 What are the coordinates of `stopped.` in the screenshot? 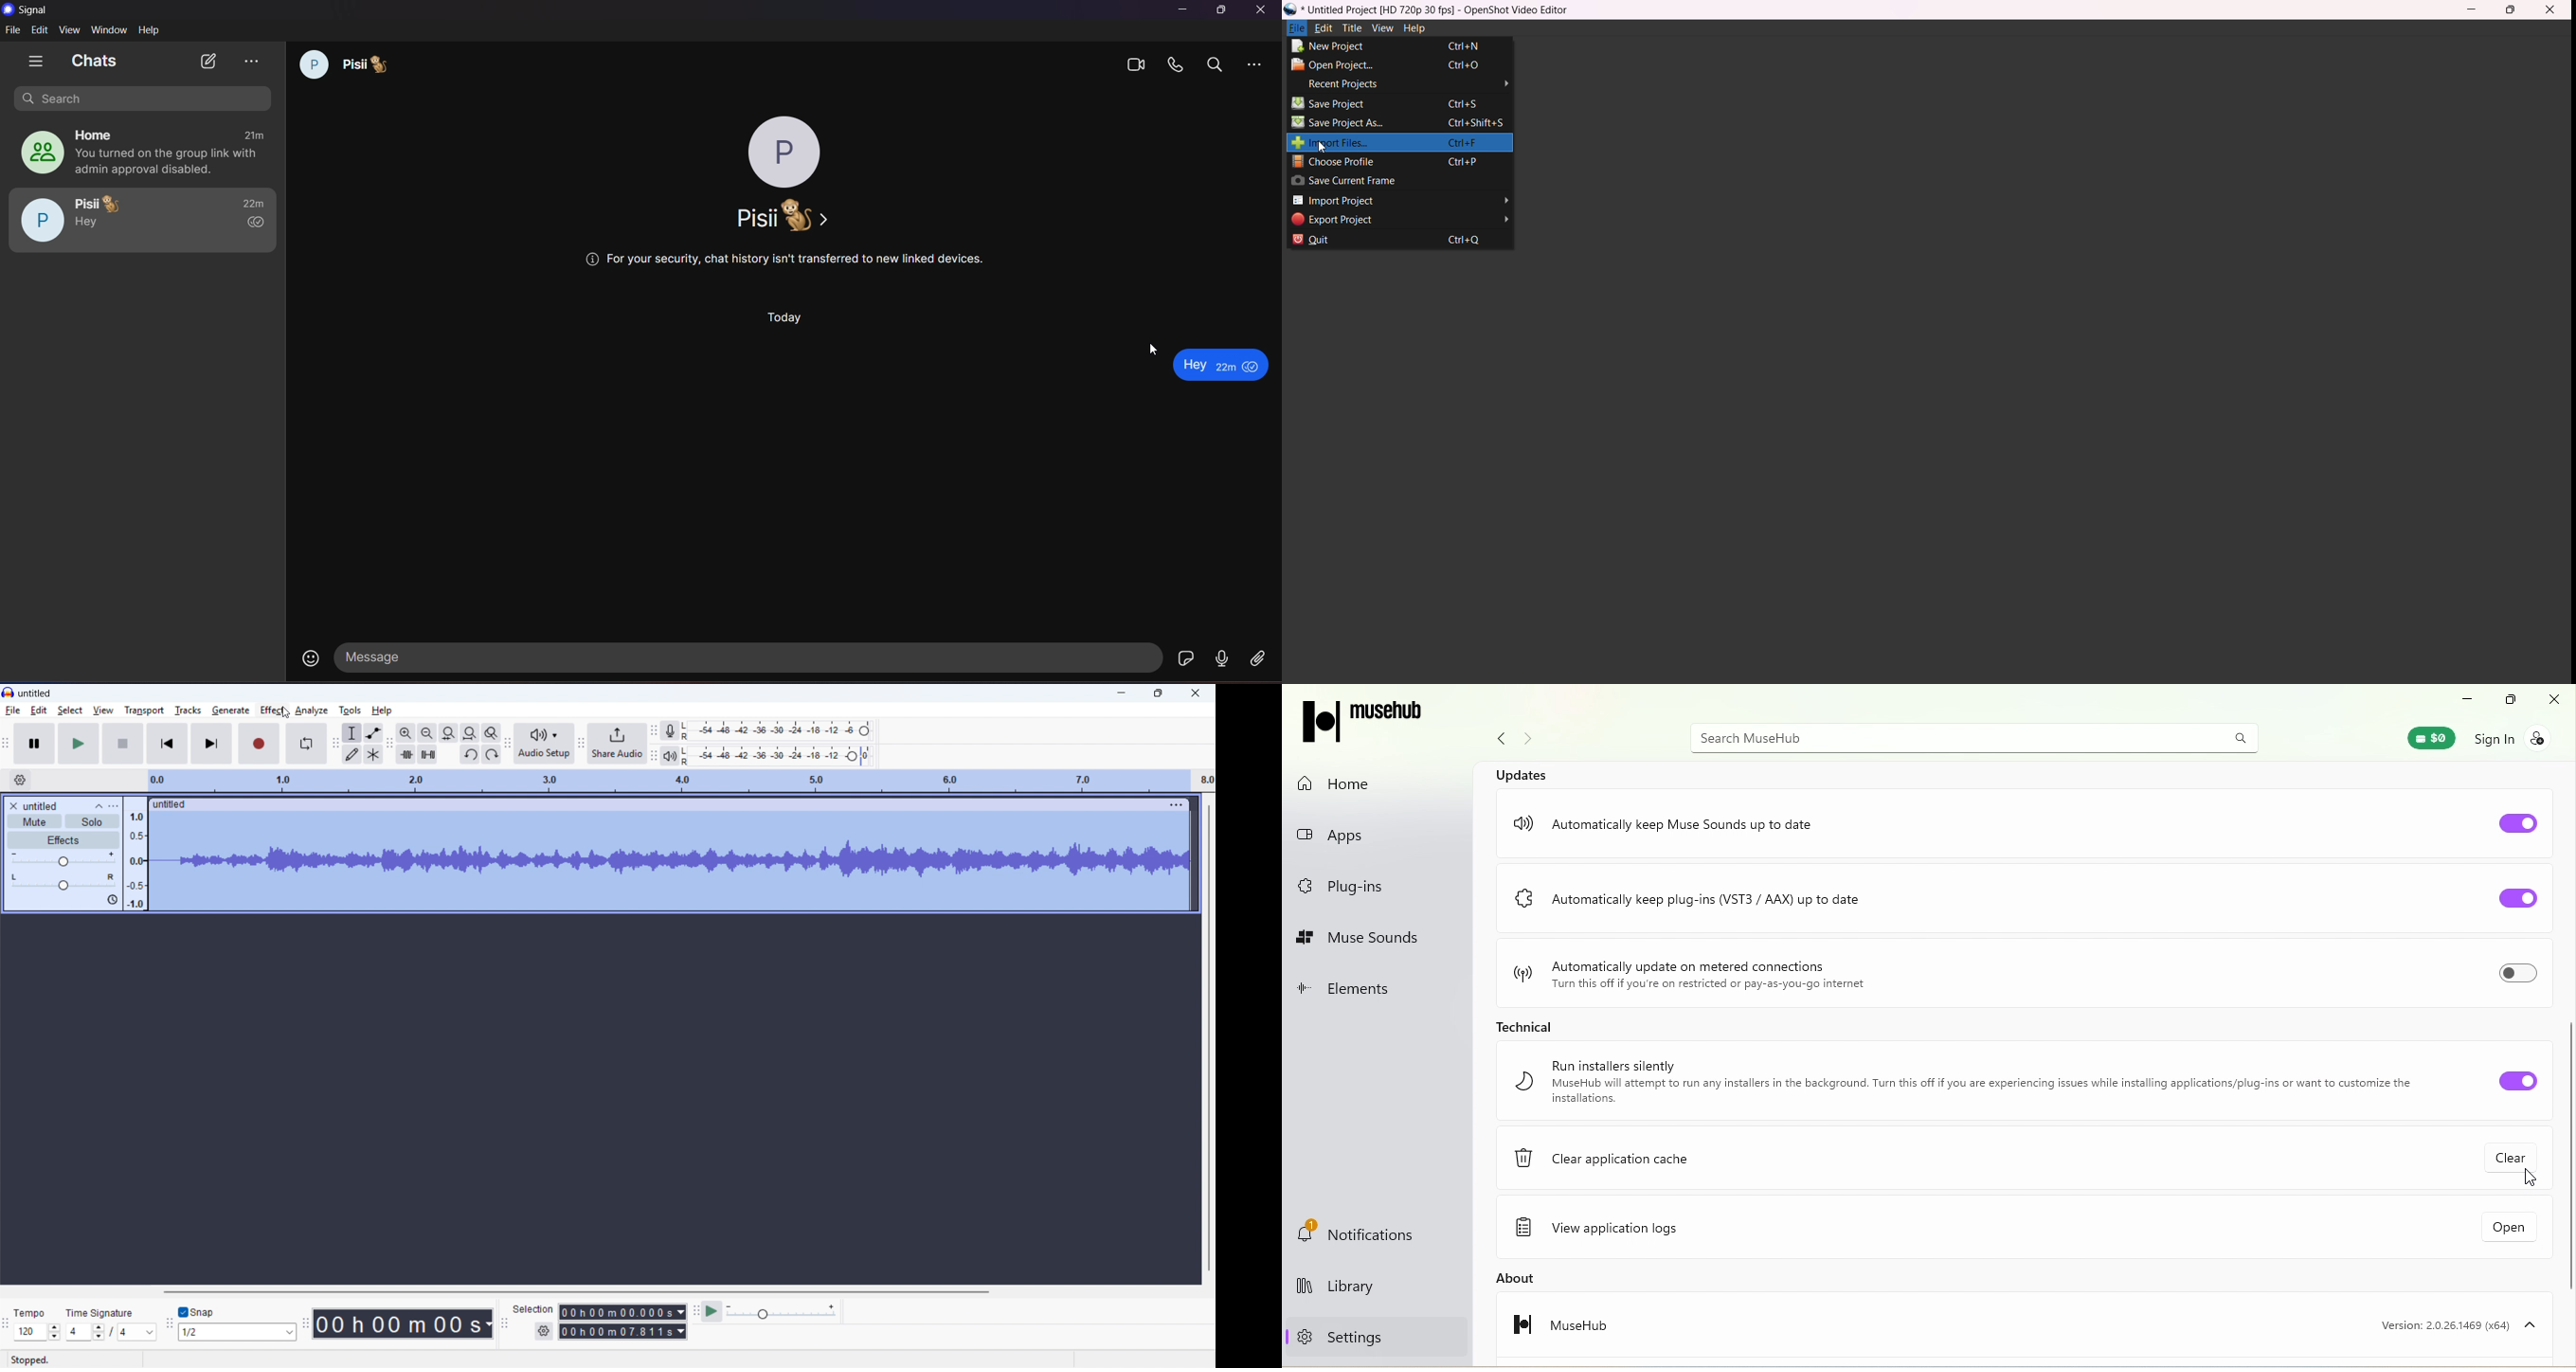 It's located at (30, 1360).